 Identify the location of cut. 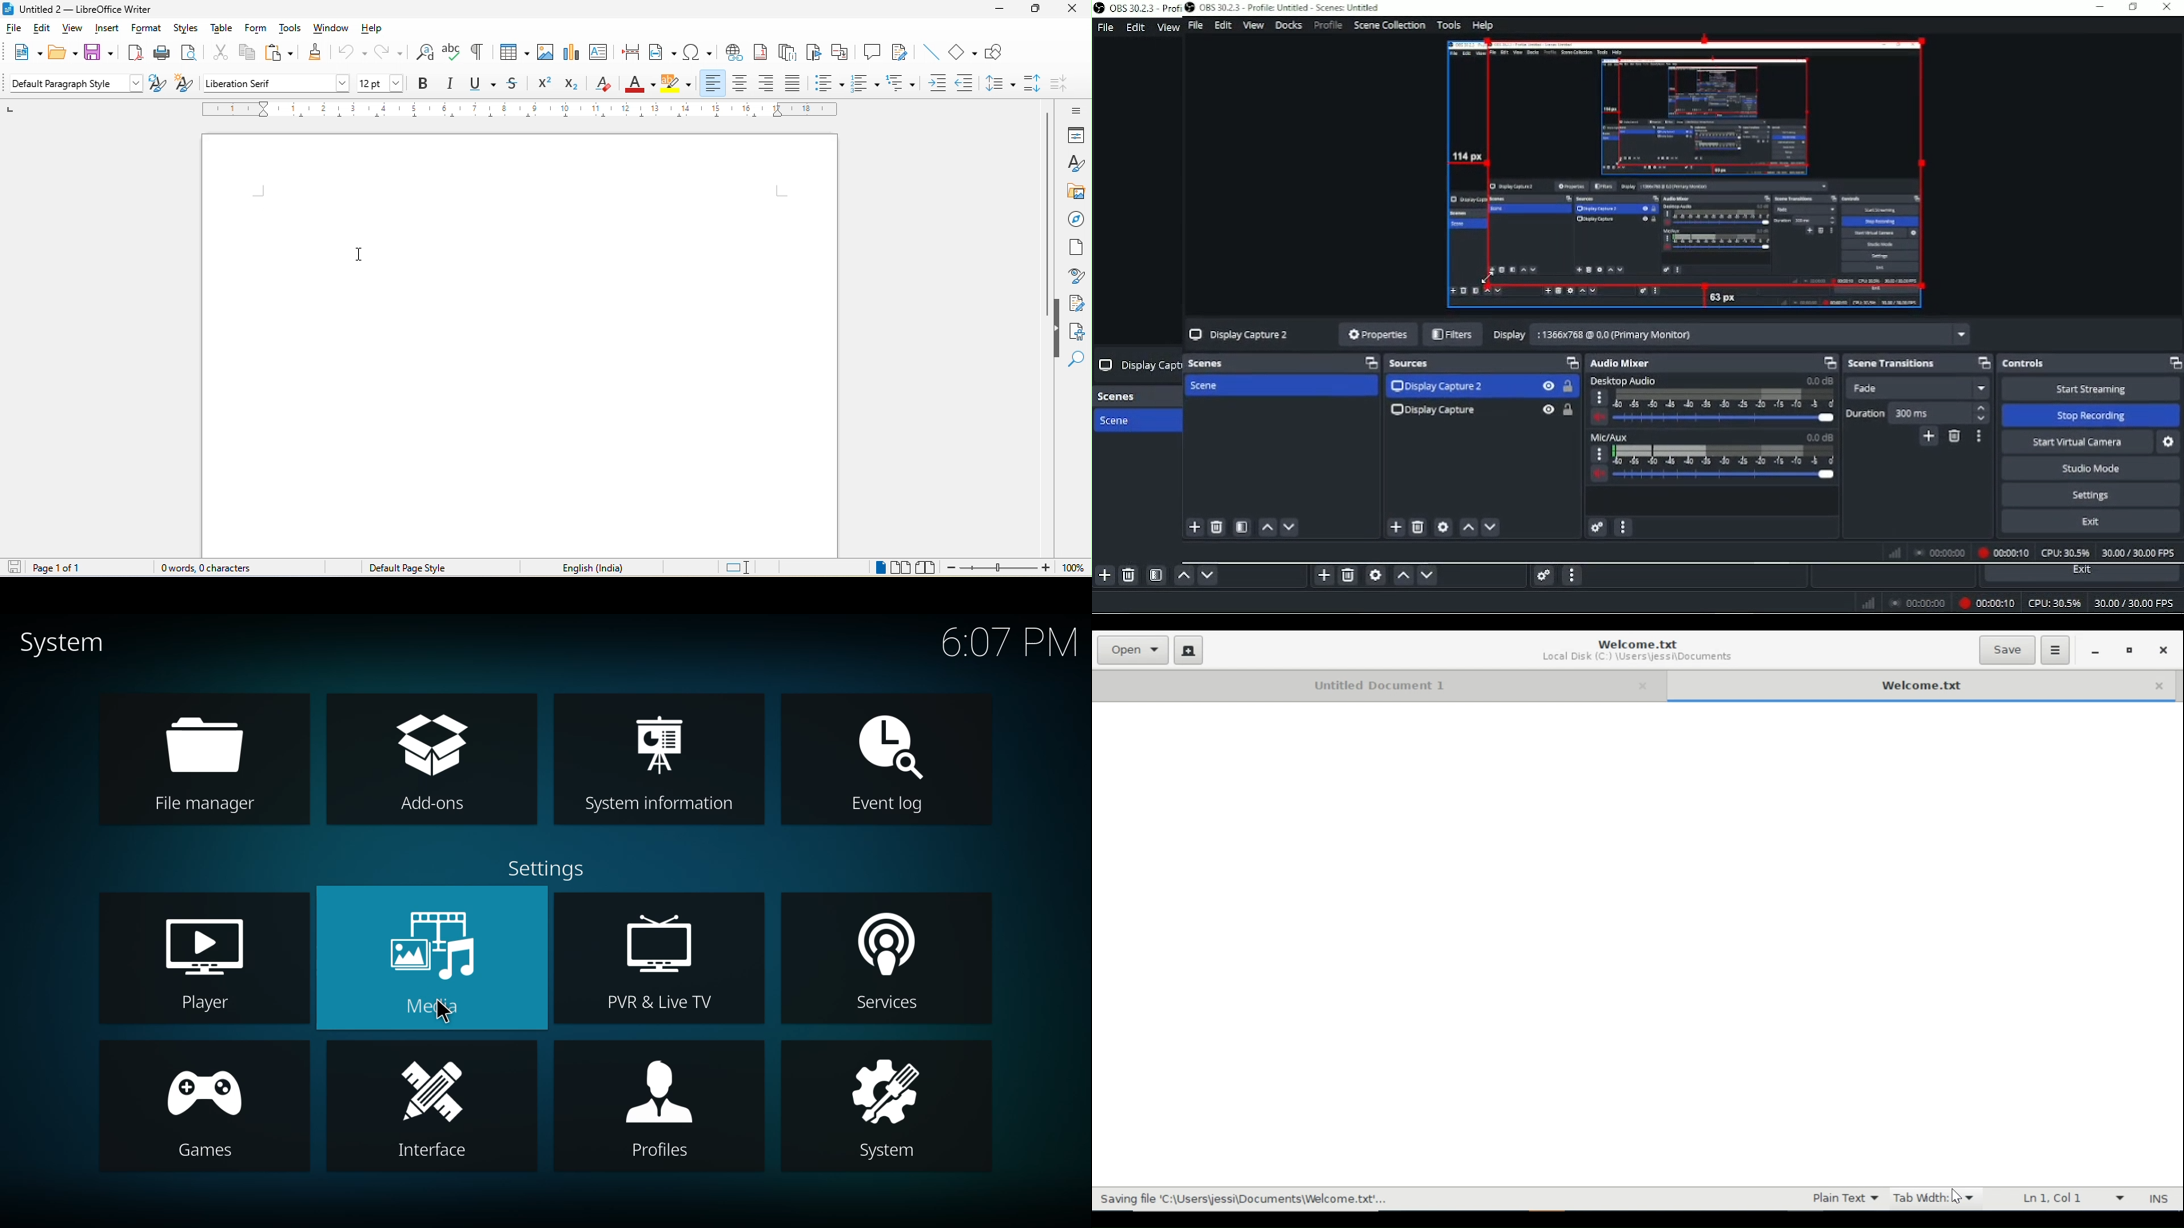
(218, 55).